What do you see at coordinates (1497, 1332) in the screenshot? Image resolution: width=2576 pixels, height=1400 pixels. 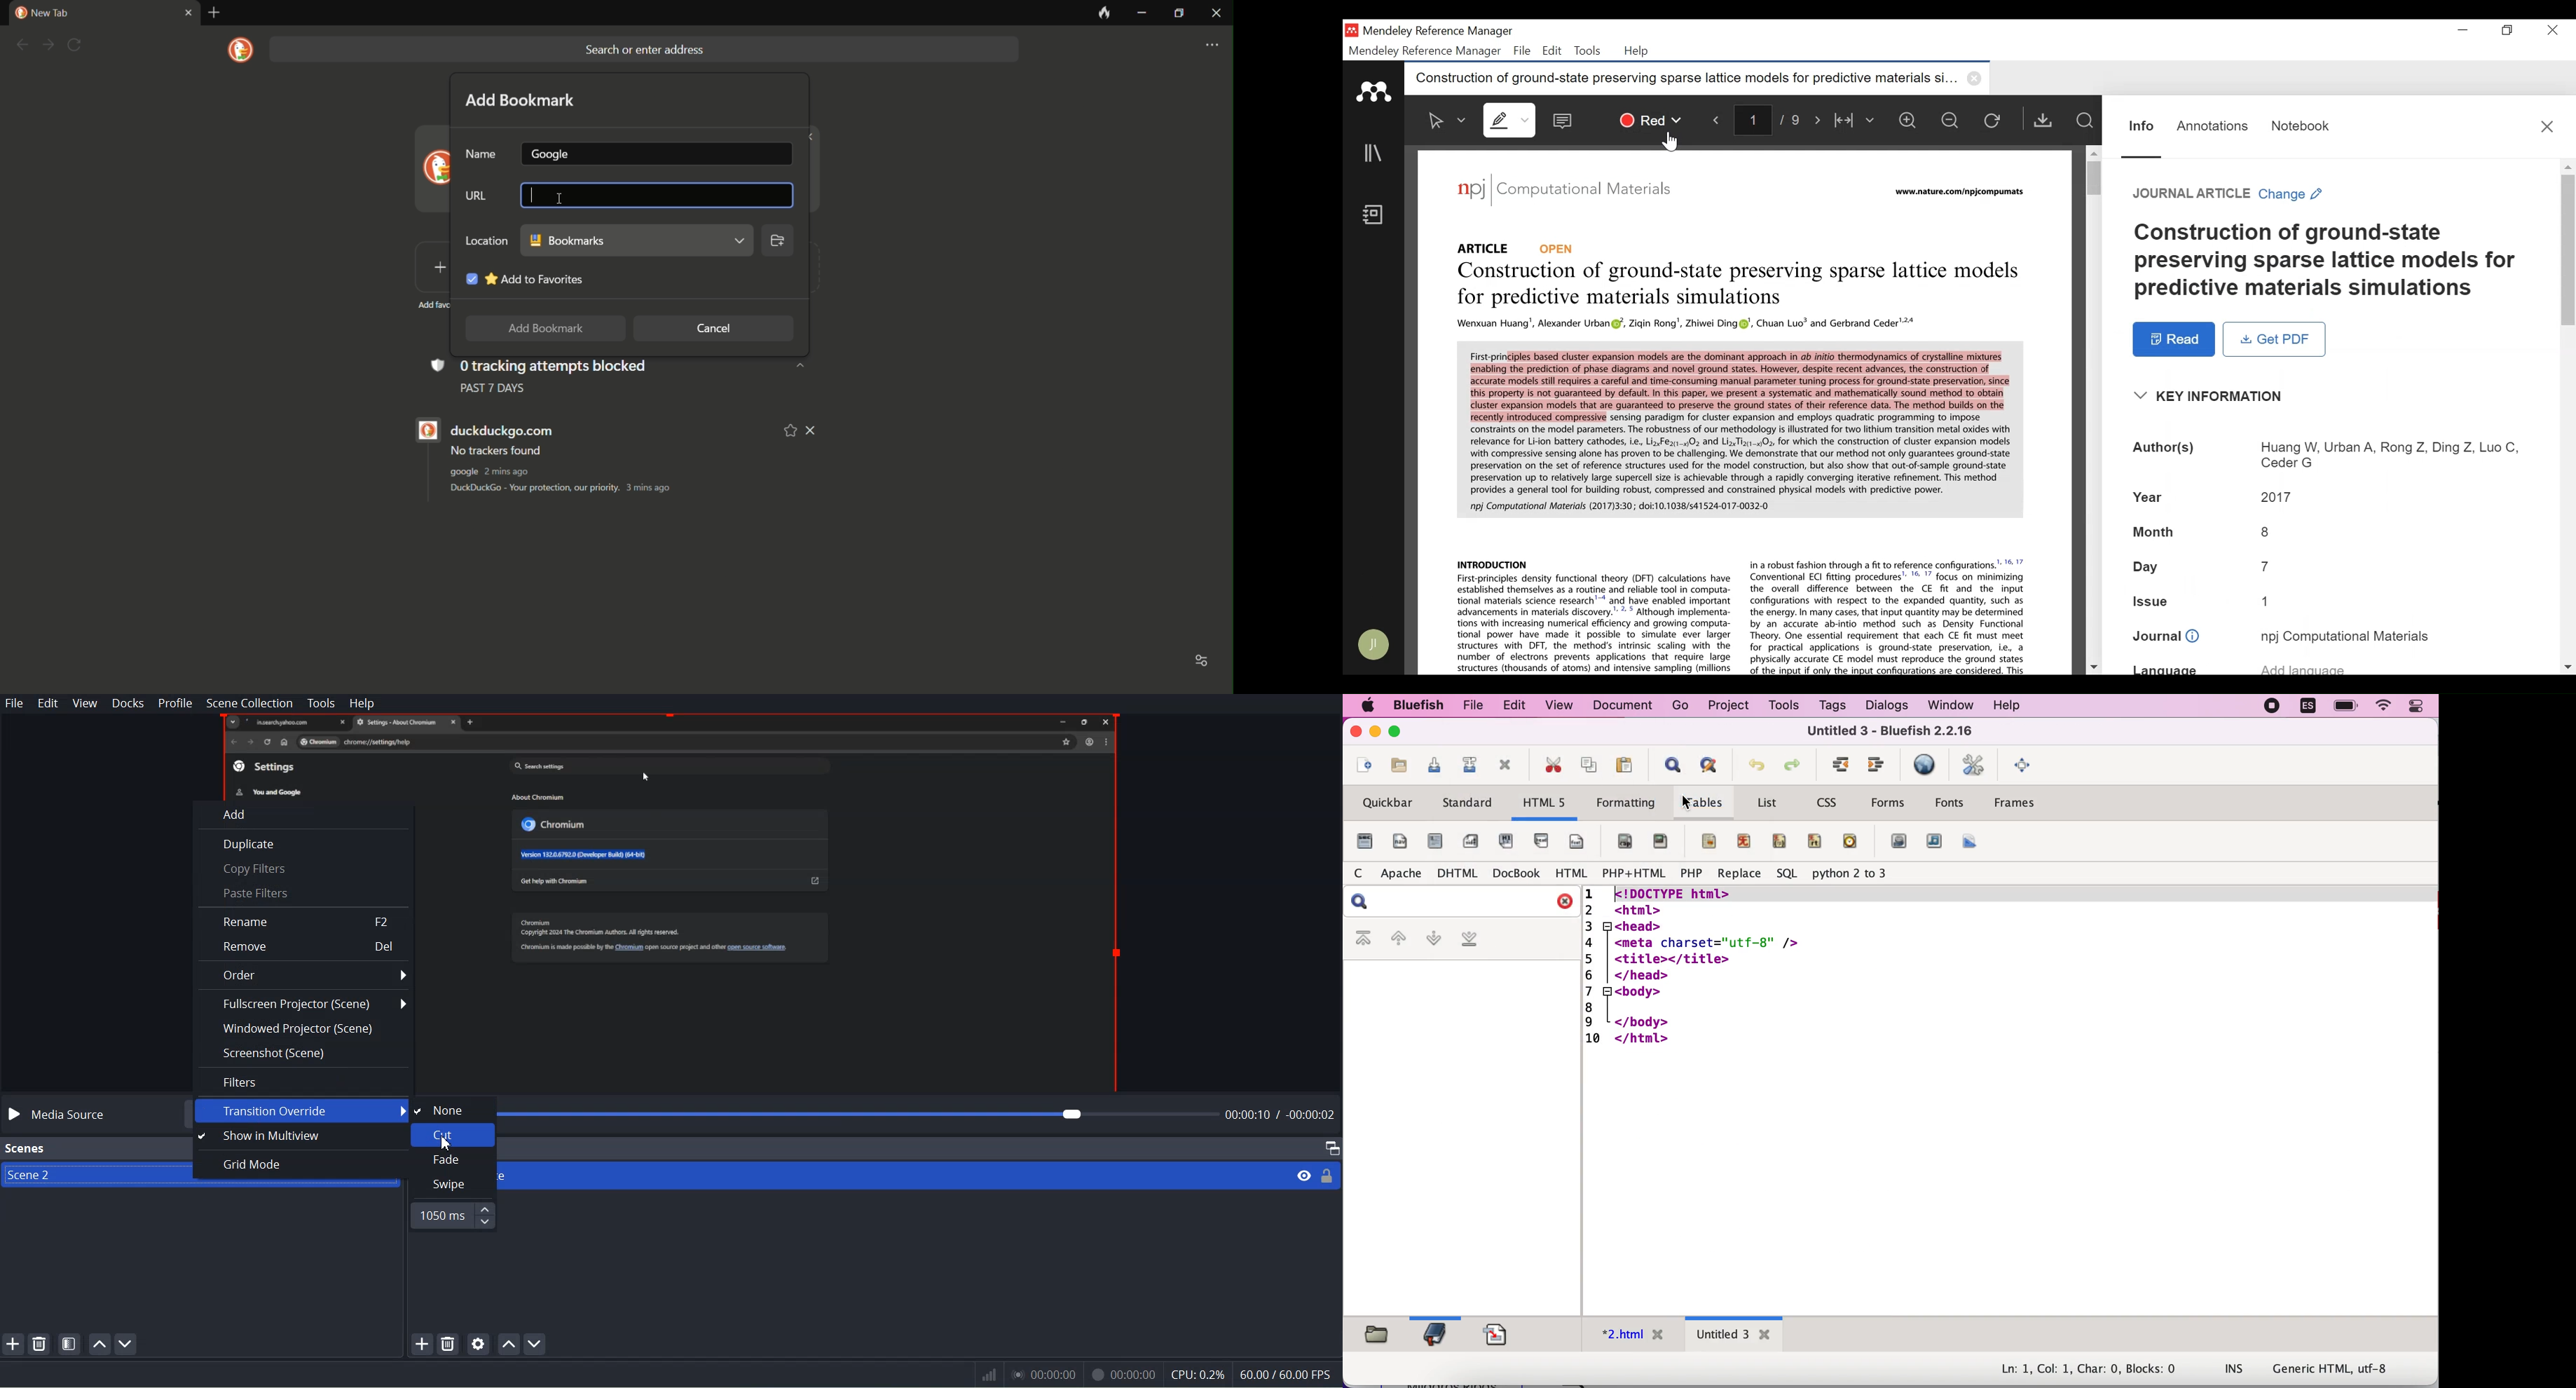 I see `snippets` at bounding box center [1497, 1332].